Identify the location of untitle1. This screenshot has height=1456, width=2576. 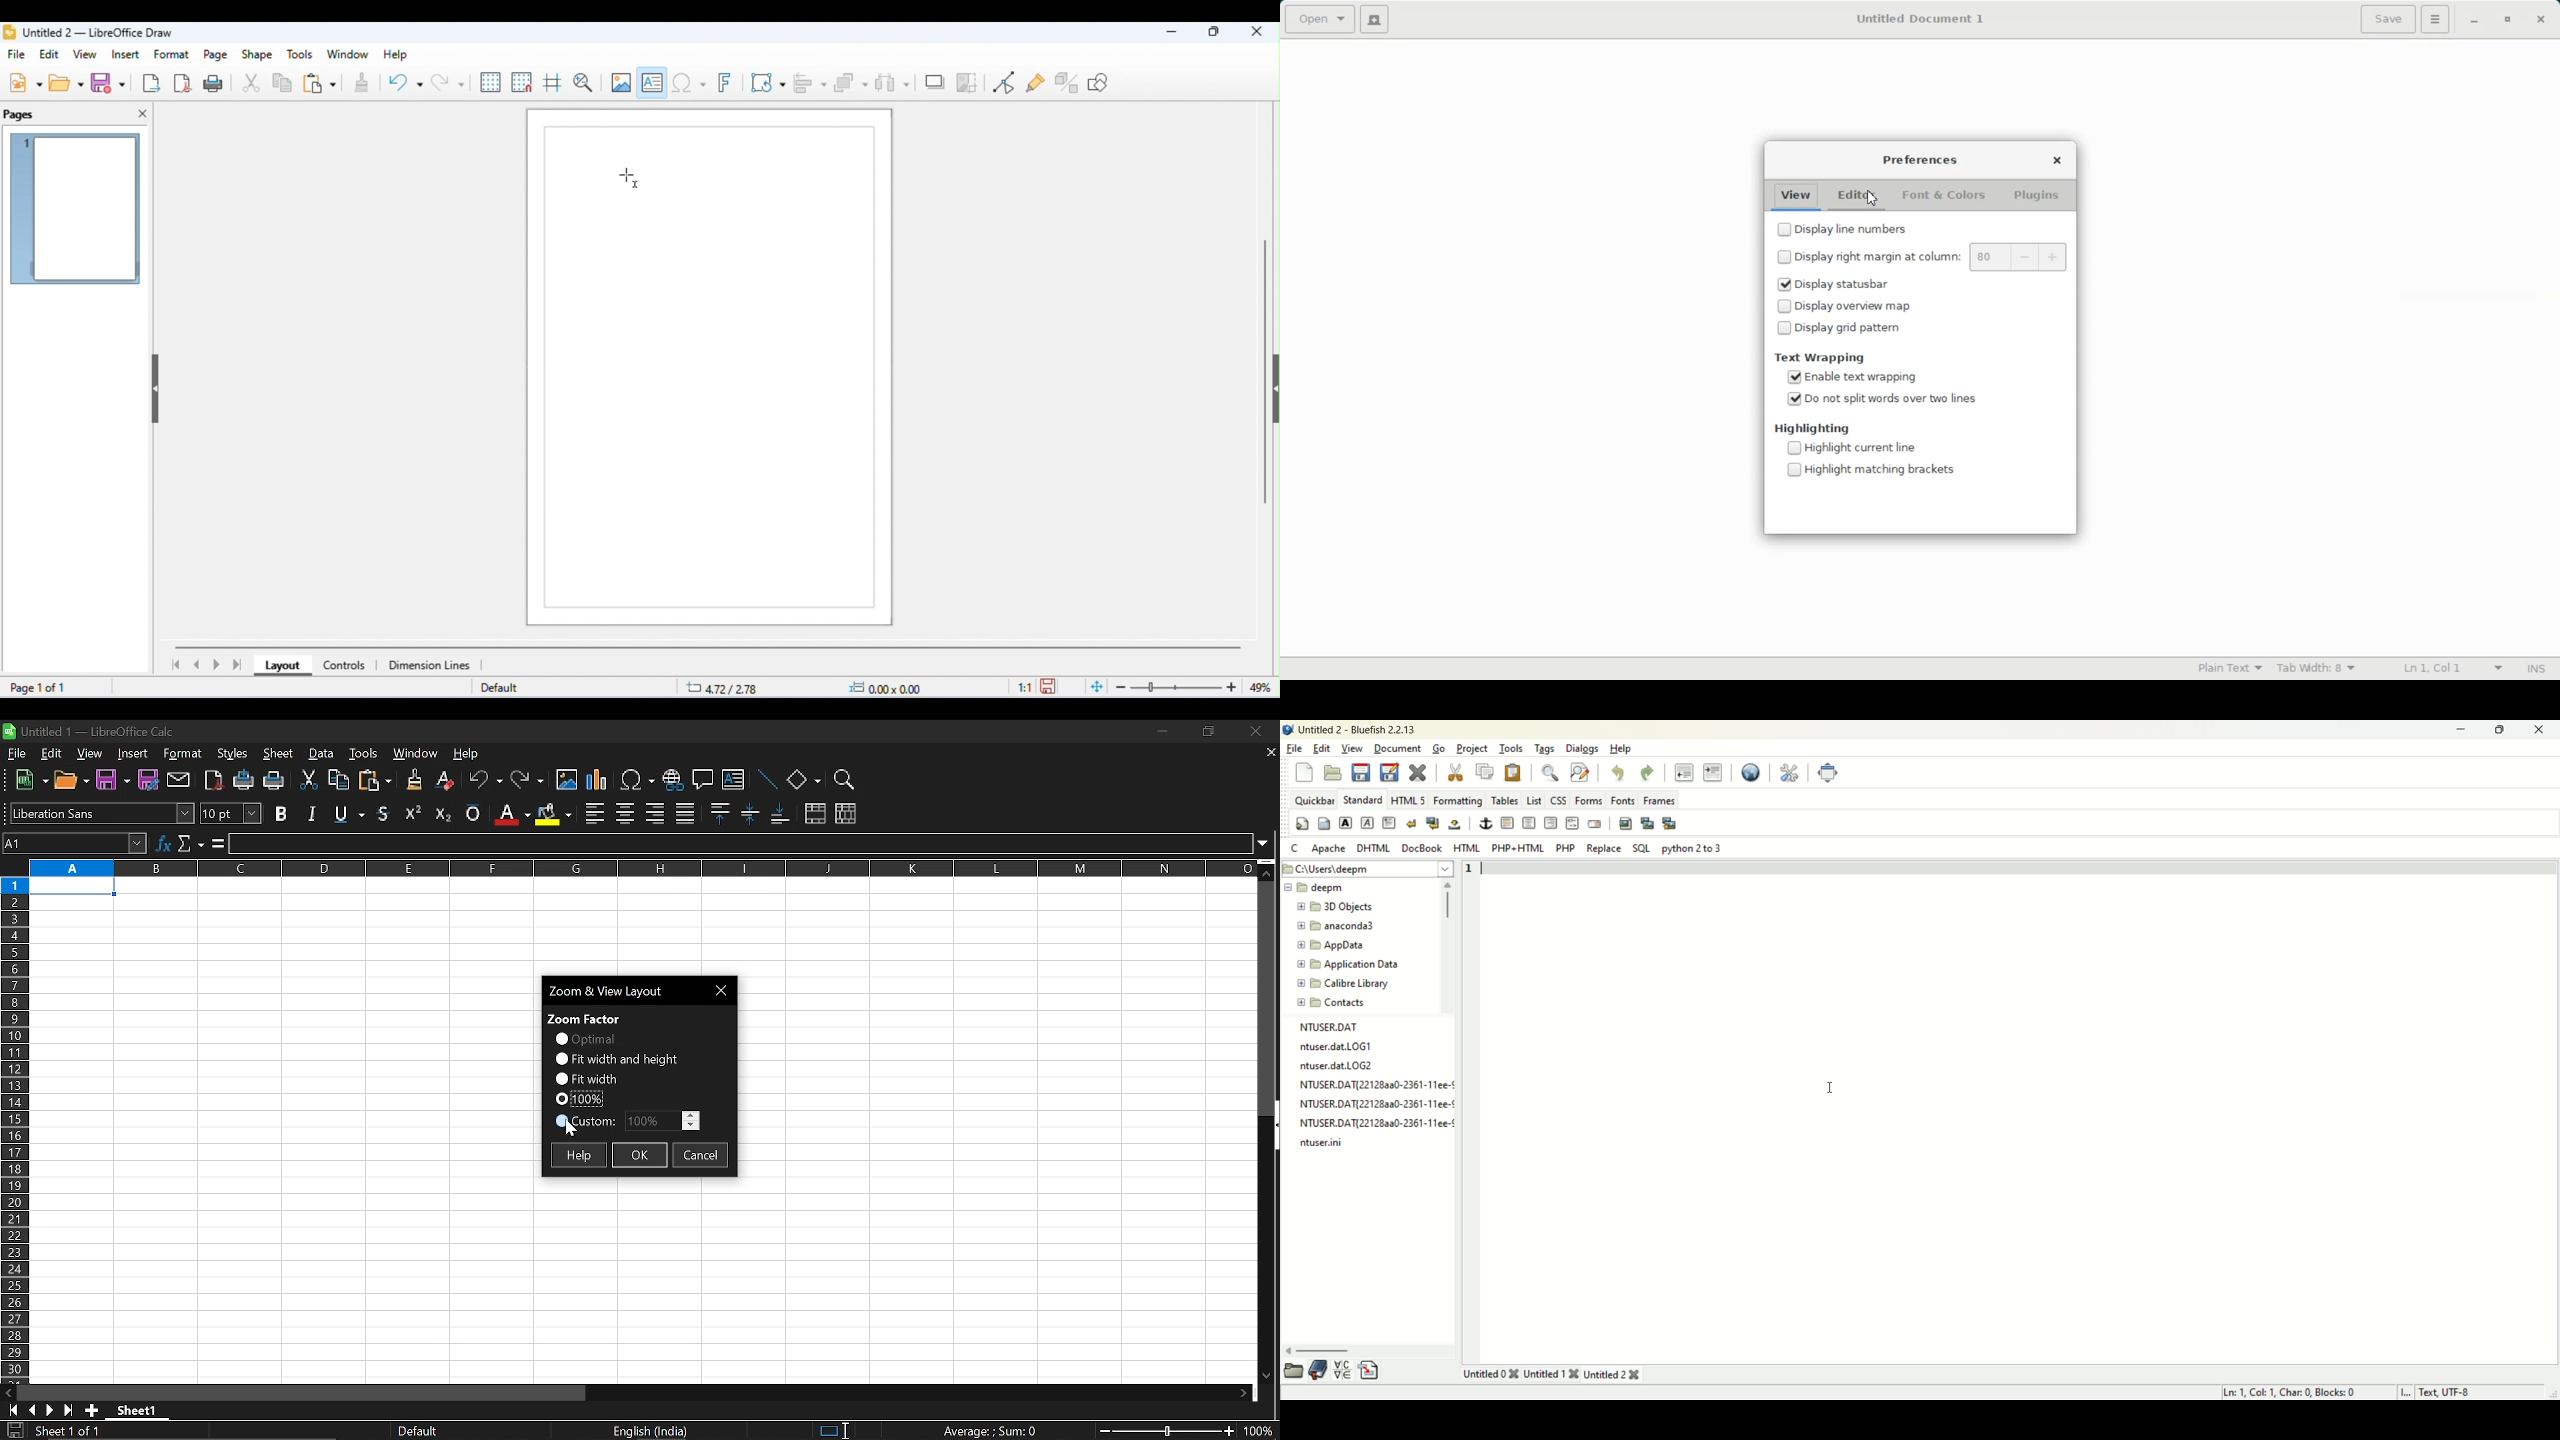
(1550, 1374).